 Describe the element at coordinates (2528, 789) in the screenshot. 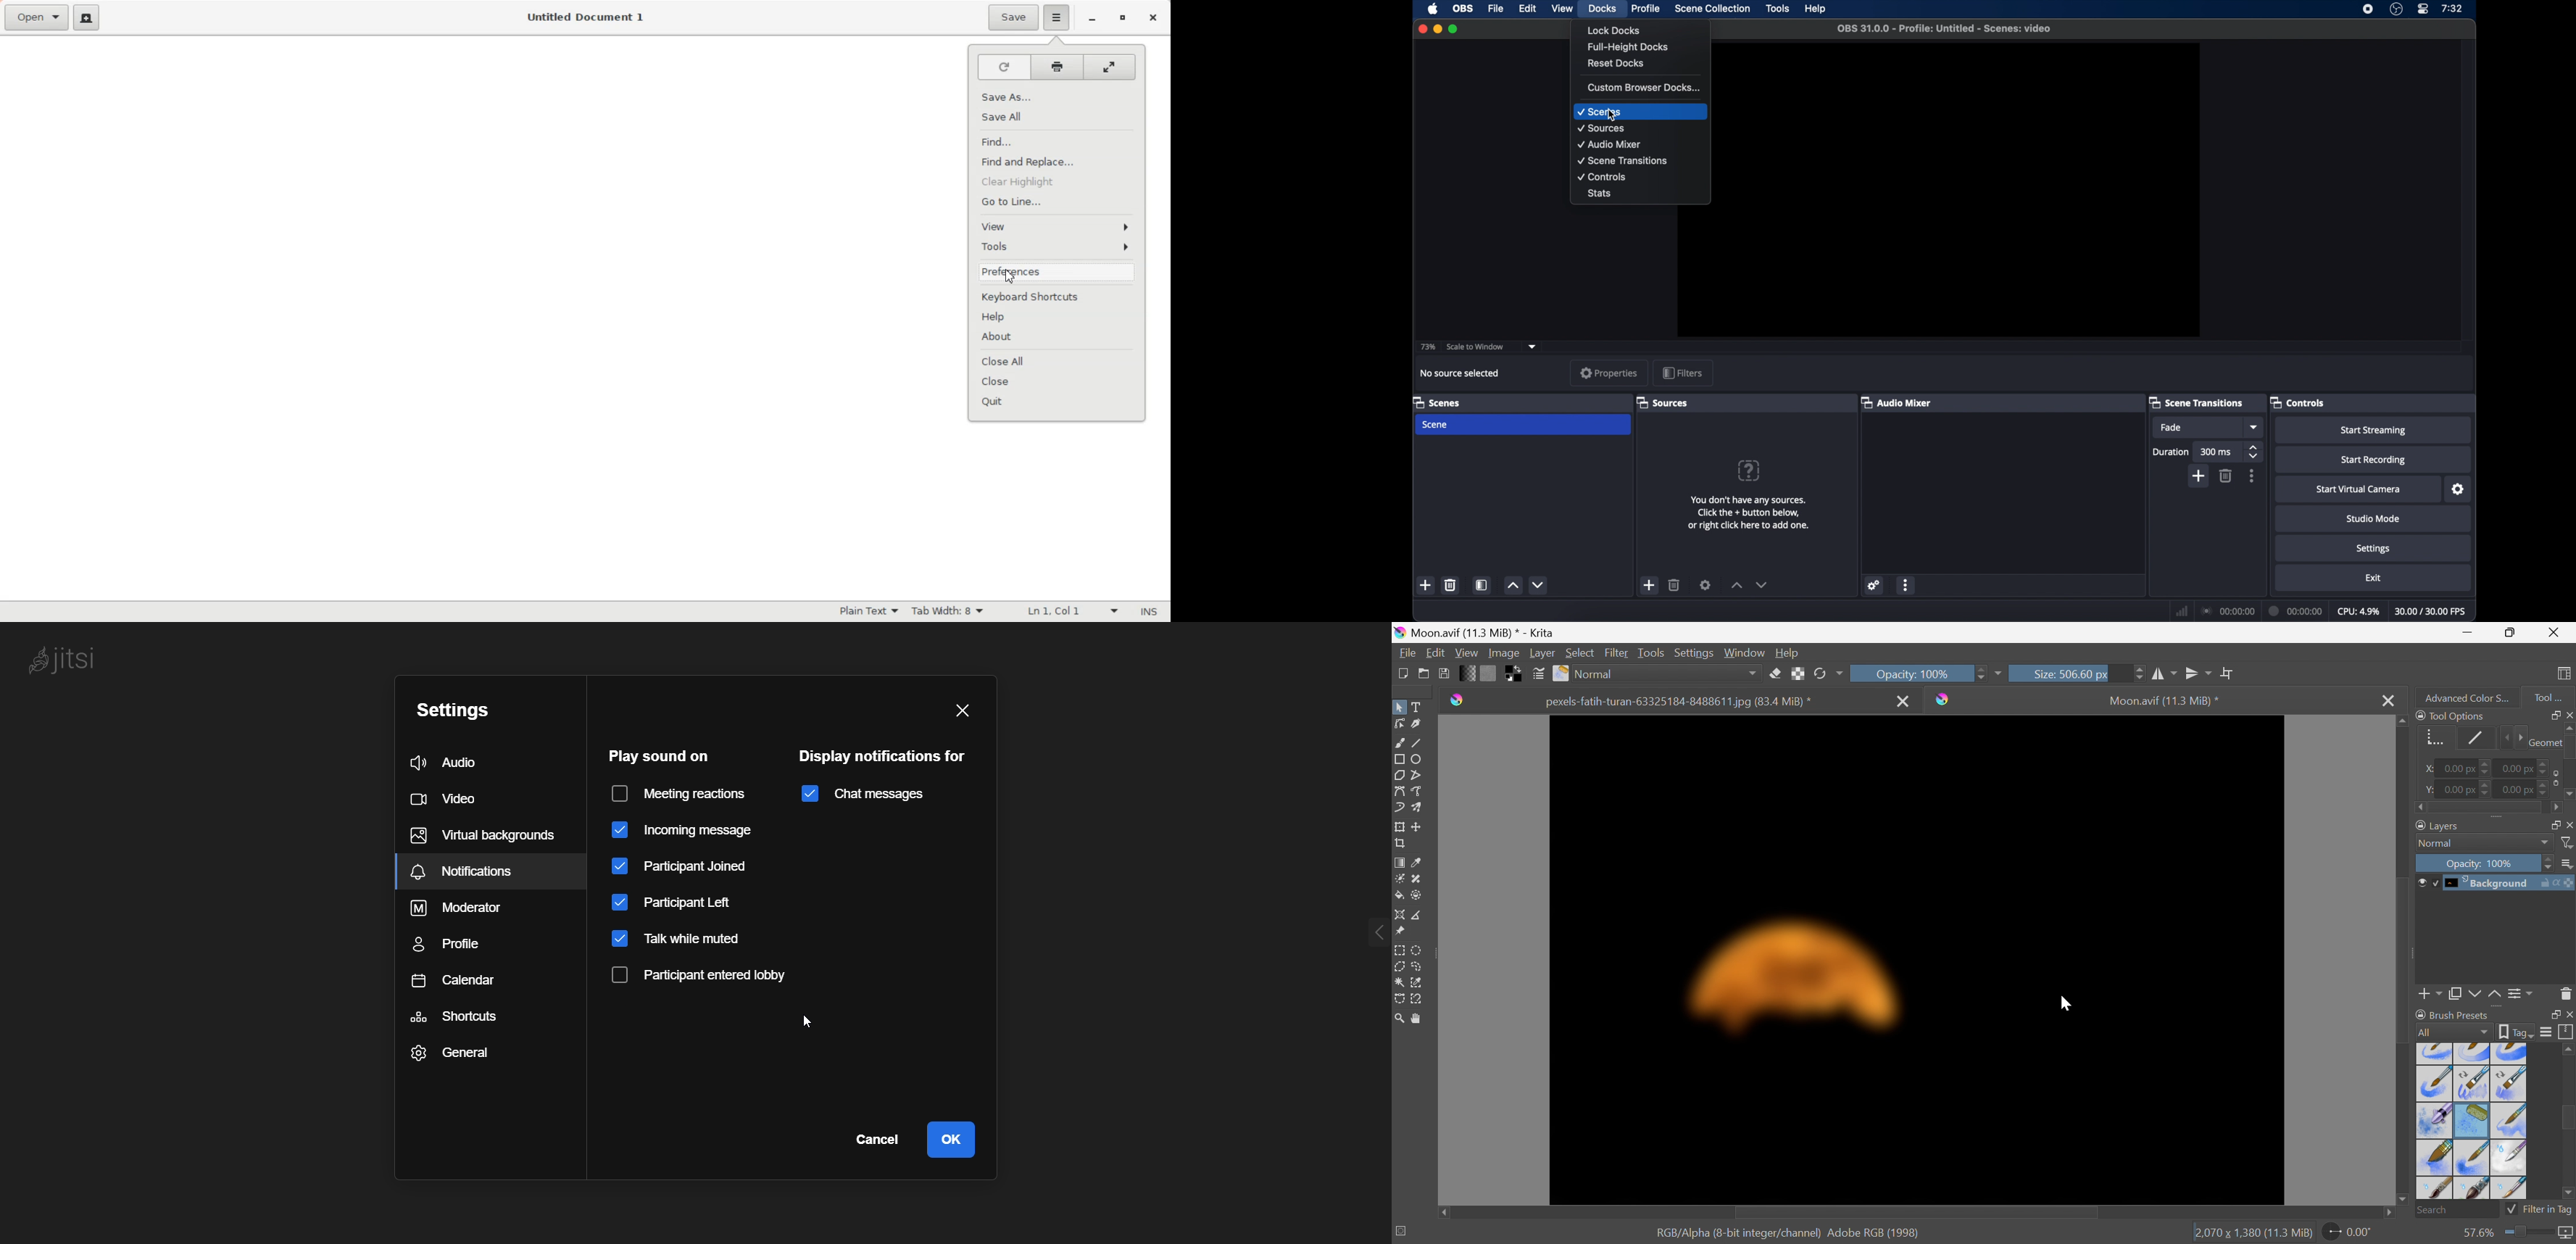

I see `0.00 px` at that location.